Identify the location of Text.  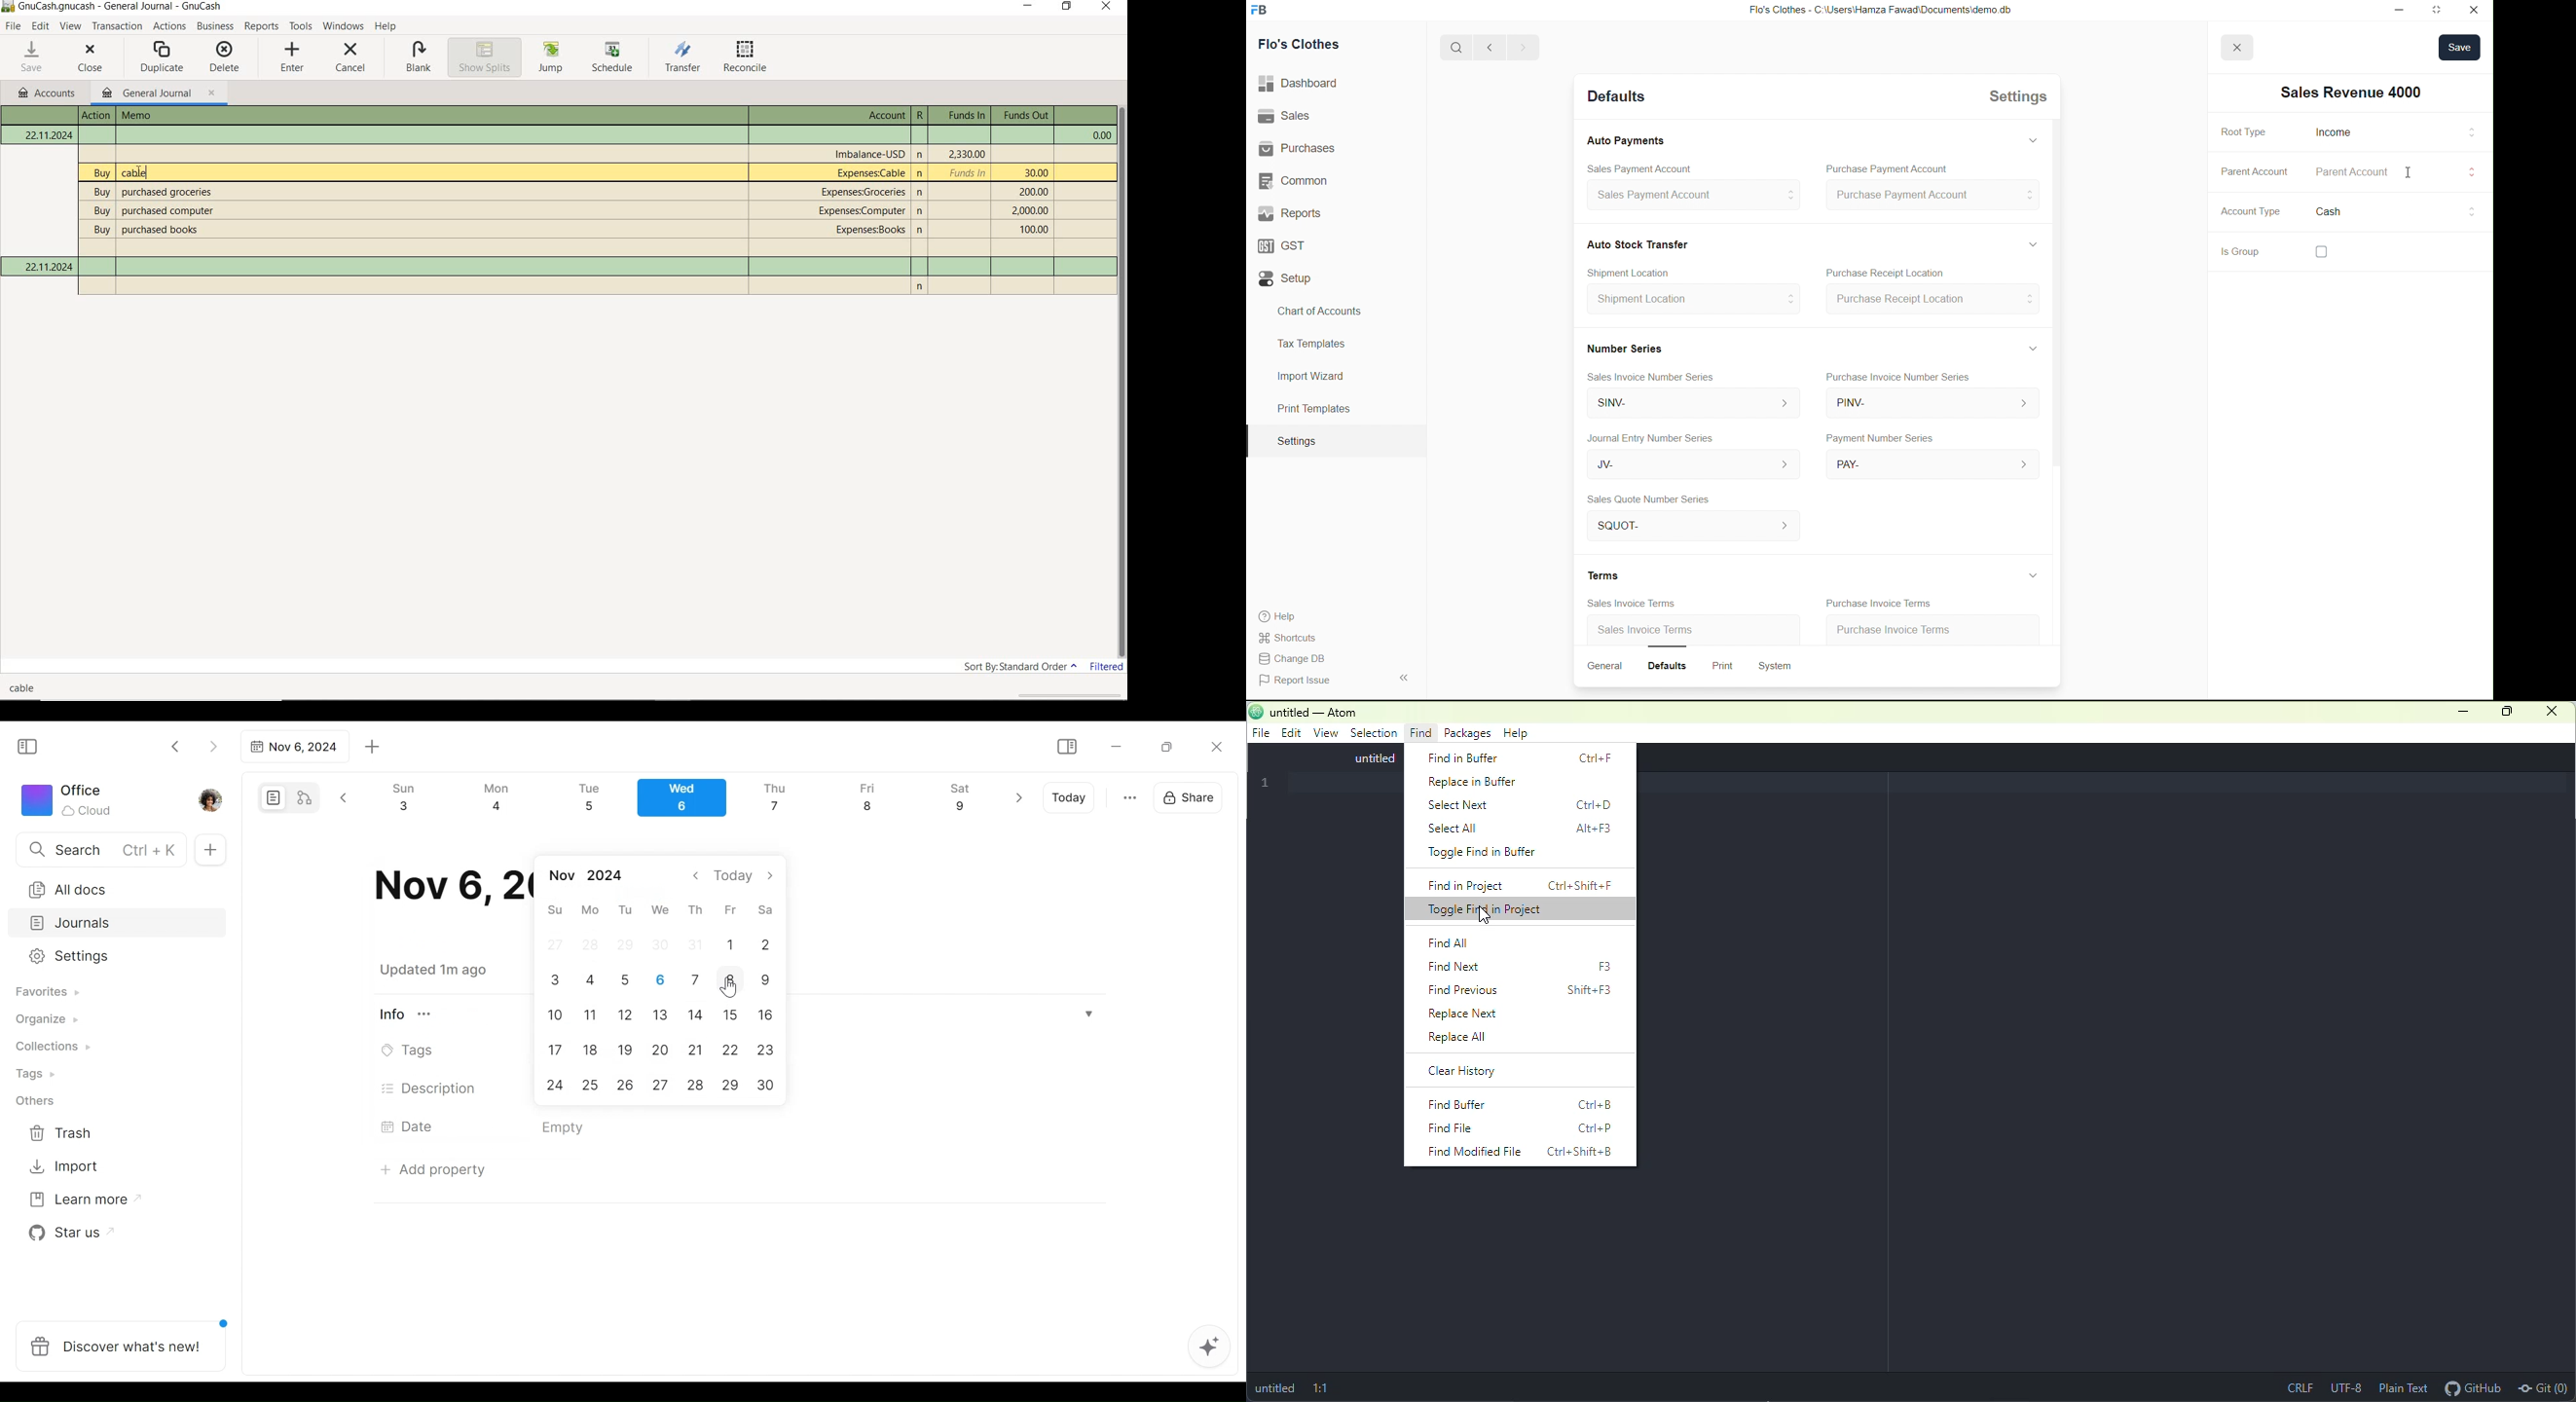
(122, 7).